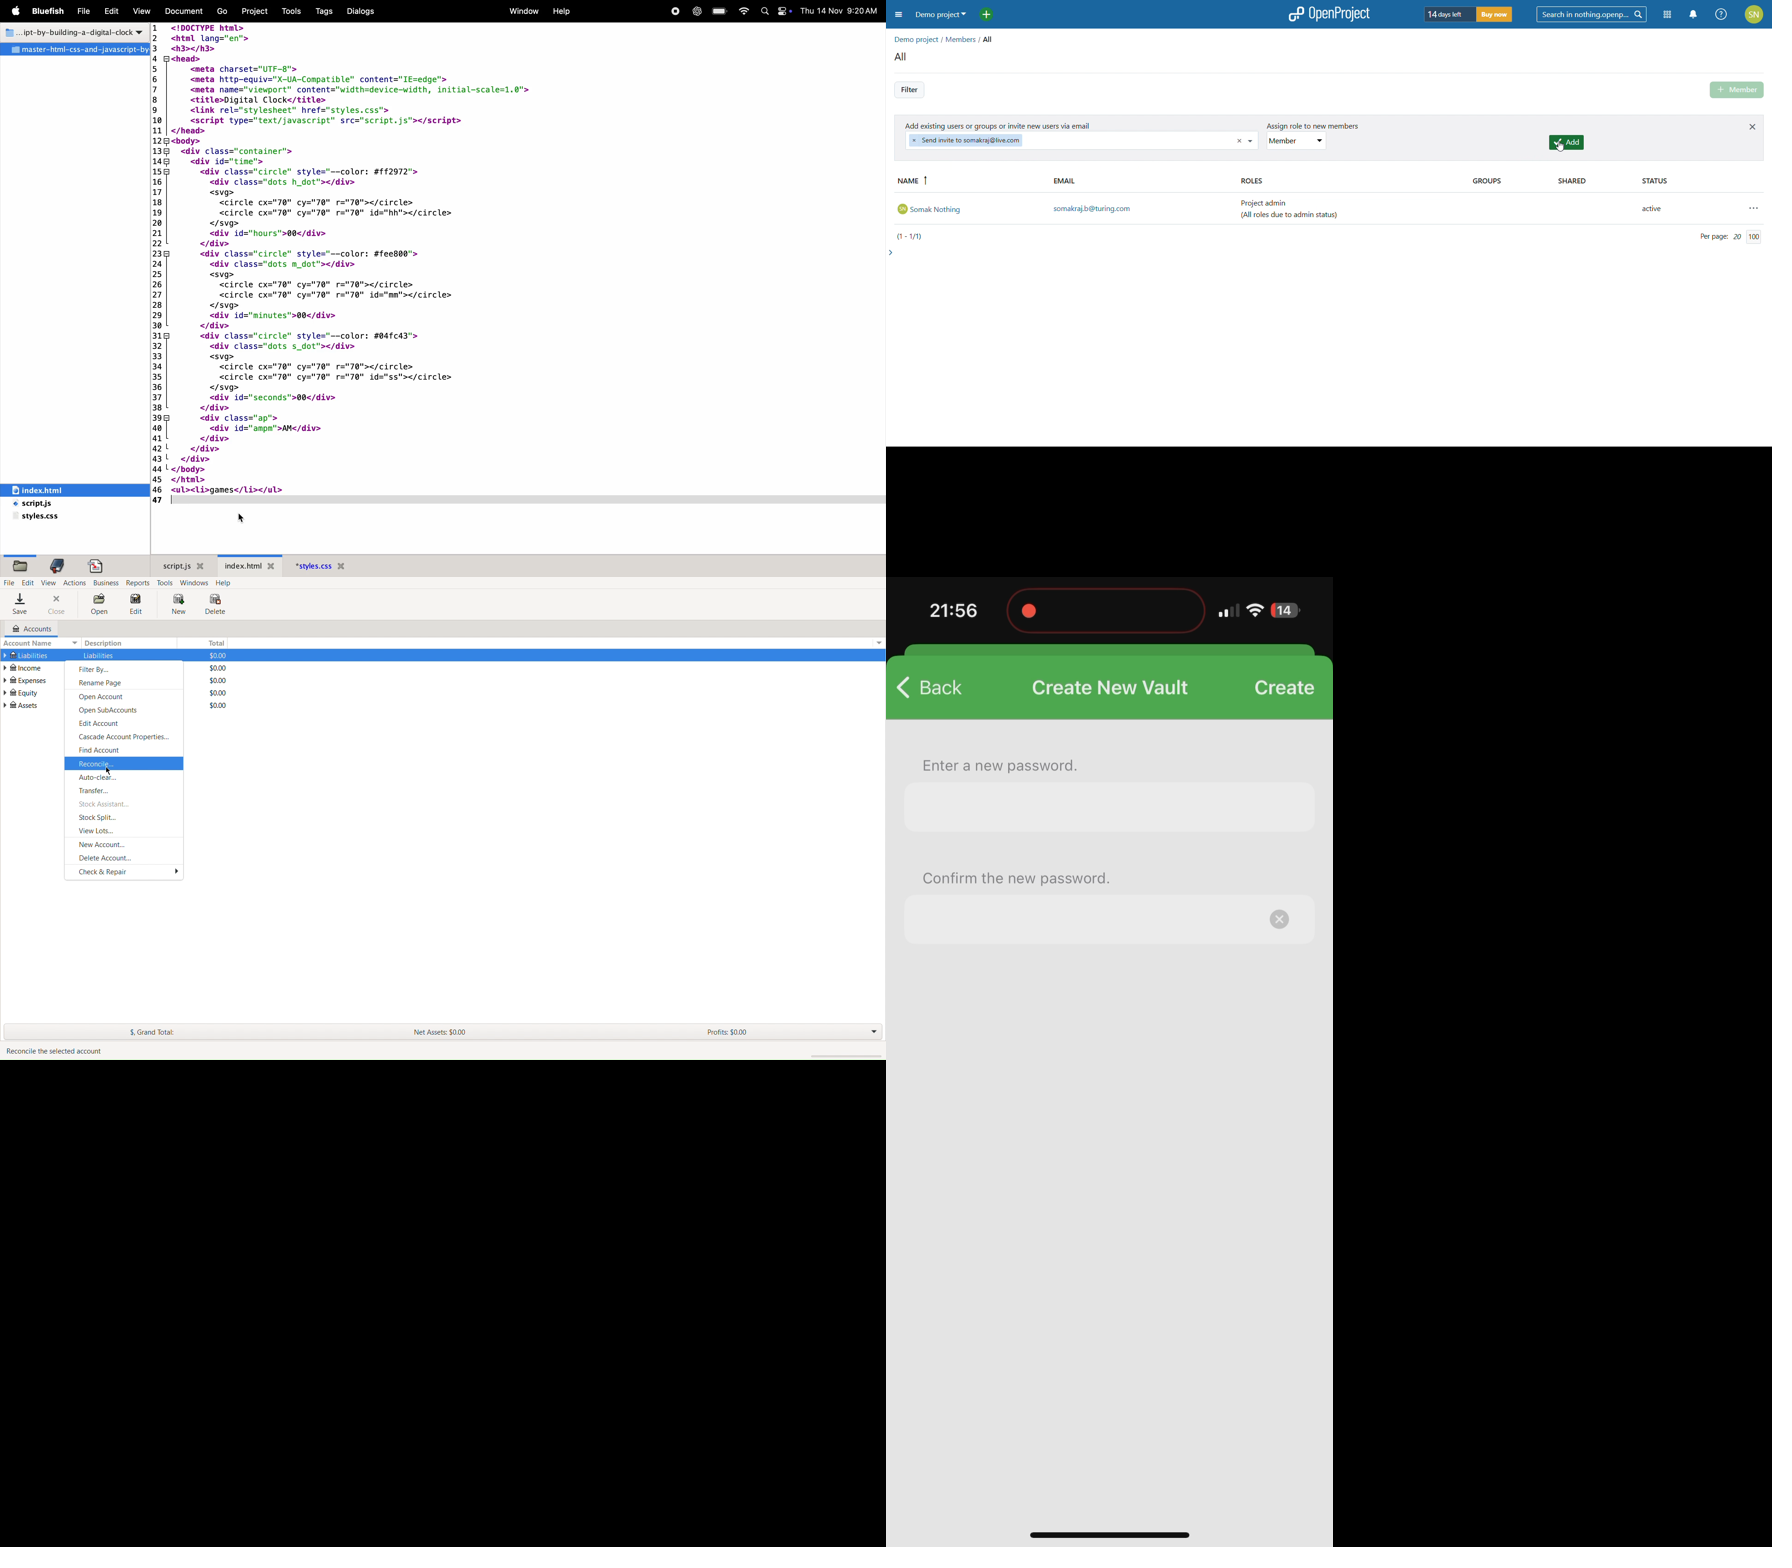  I want to click on Grand Total, so click(151, 1032).